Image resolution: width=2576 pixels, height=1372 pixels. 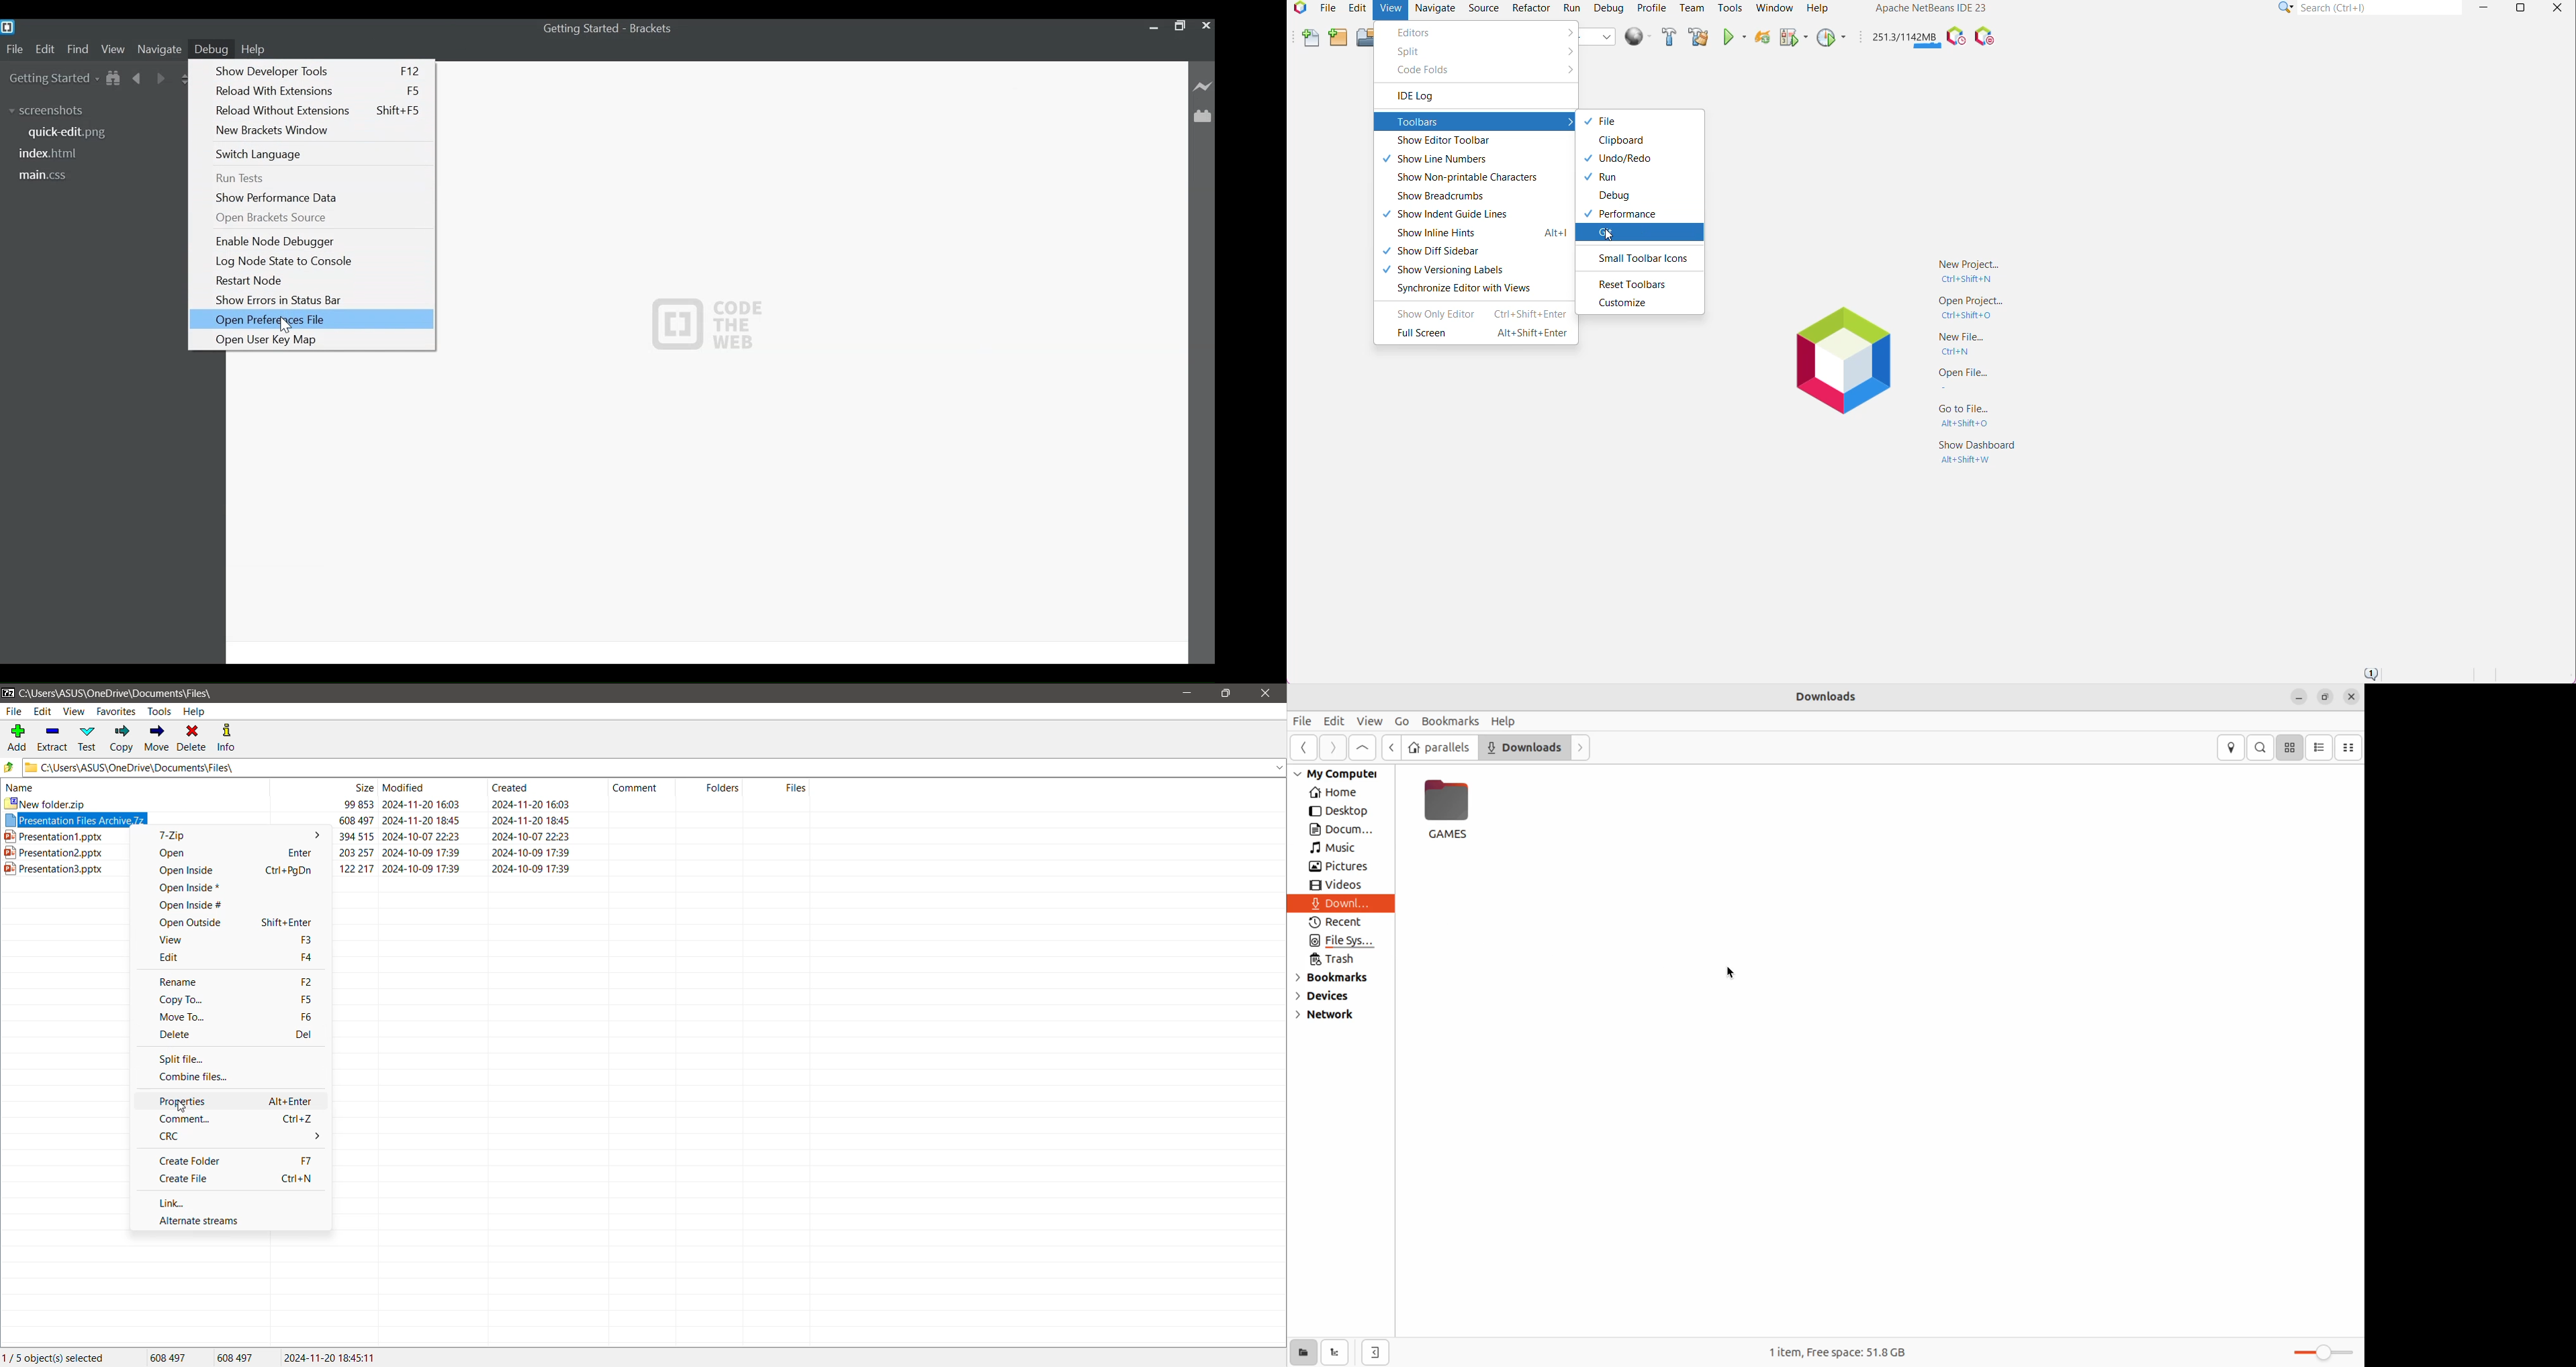 I want to click on Split the Editor vertically or horizontally, so click(x=185, y=80).